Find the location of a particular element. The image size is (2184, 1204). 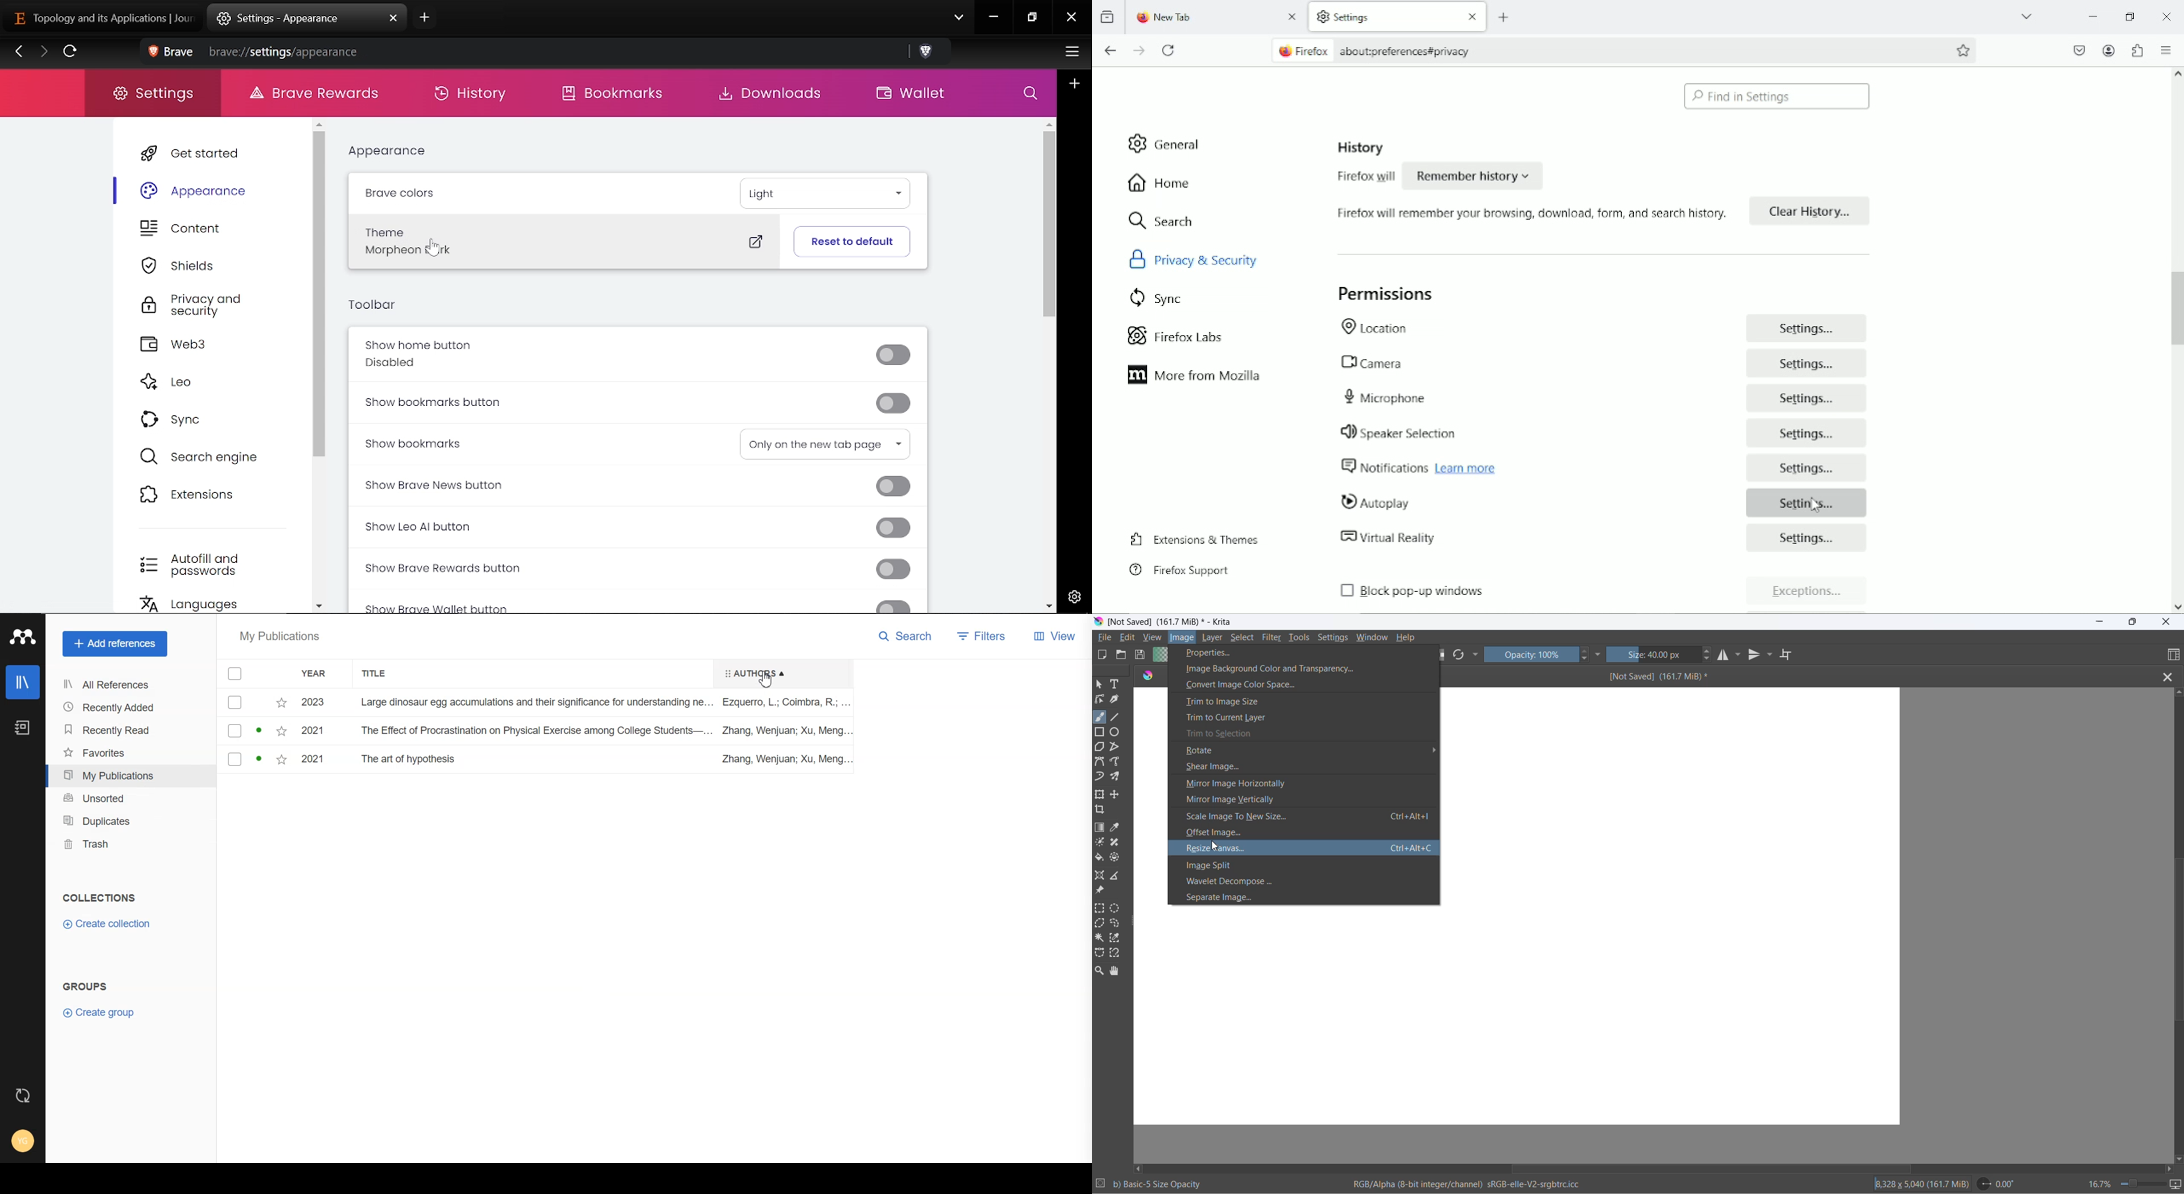

filter is located at coordinates (1272, 639).